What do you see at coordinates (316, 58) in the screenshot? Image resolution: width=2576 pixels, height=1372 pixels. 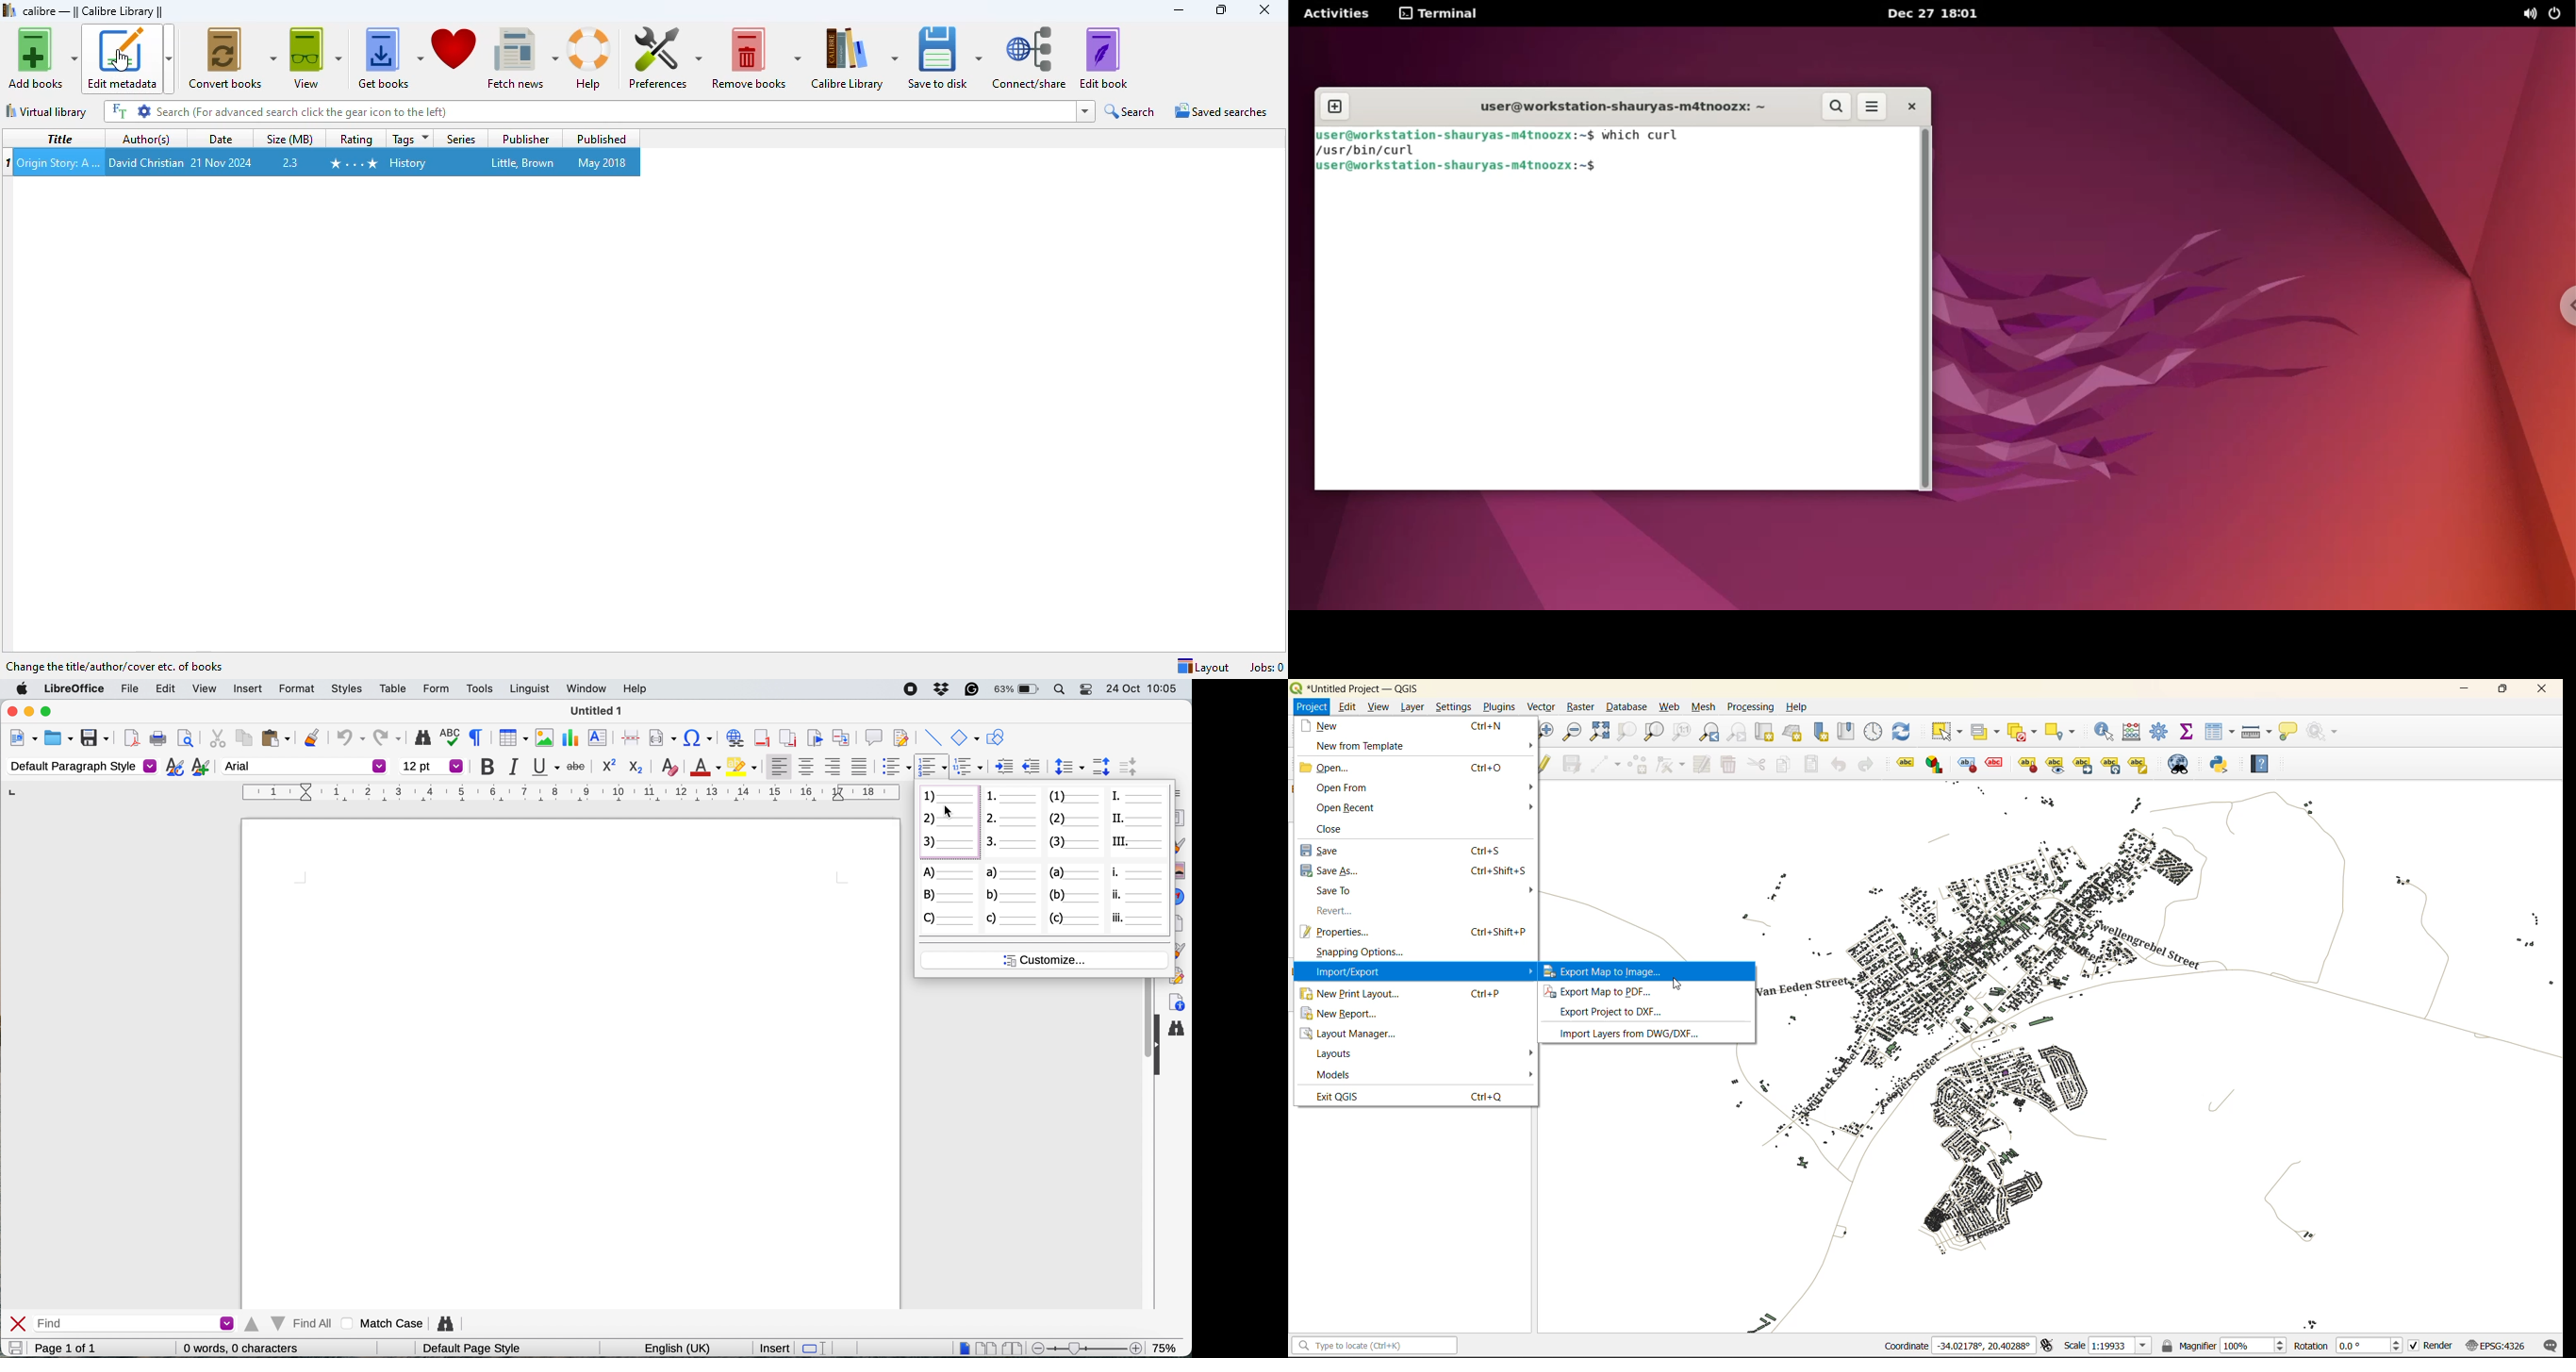 I see `view` at bounding box center [316, 58].